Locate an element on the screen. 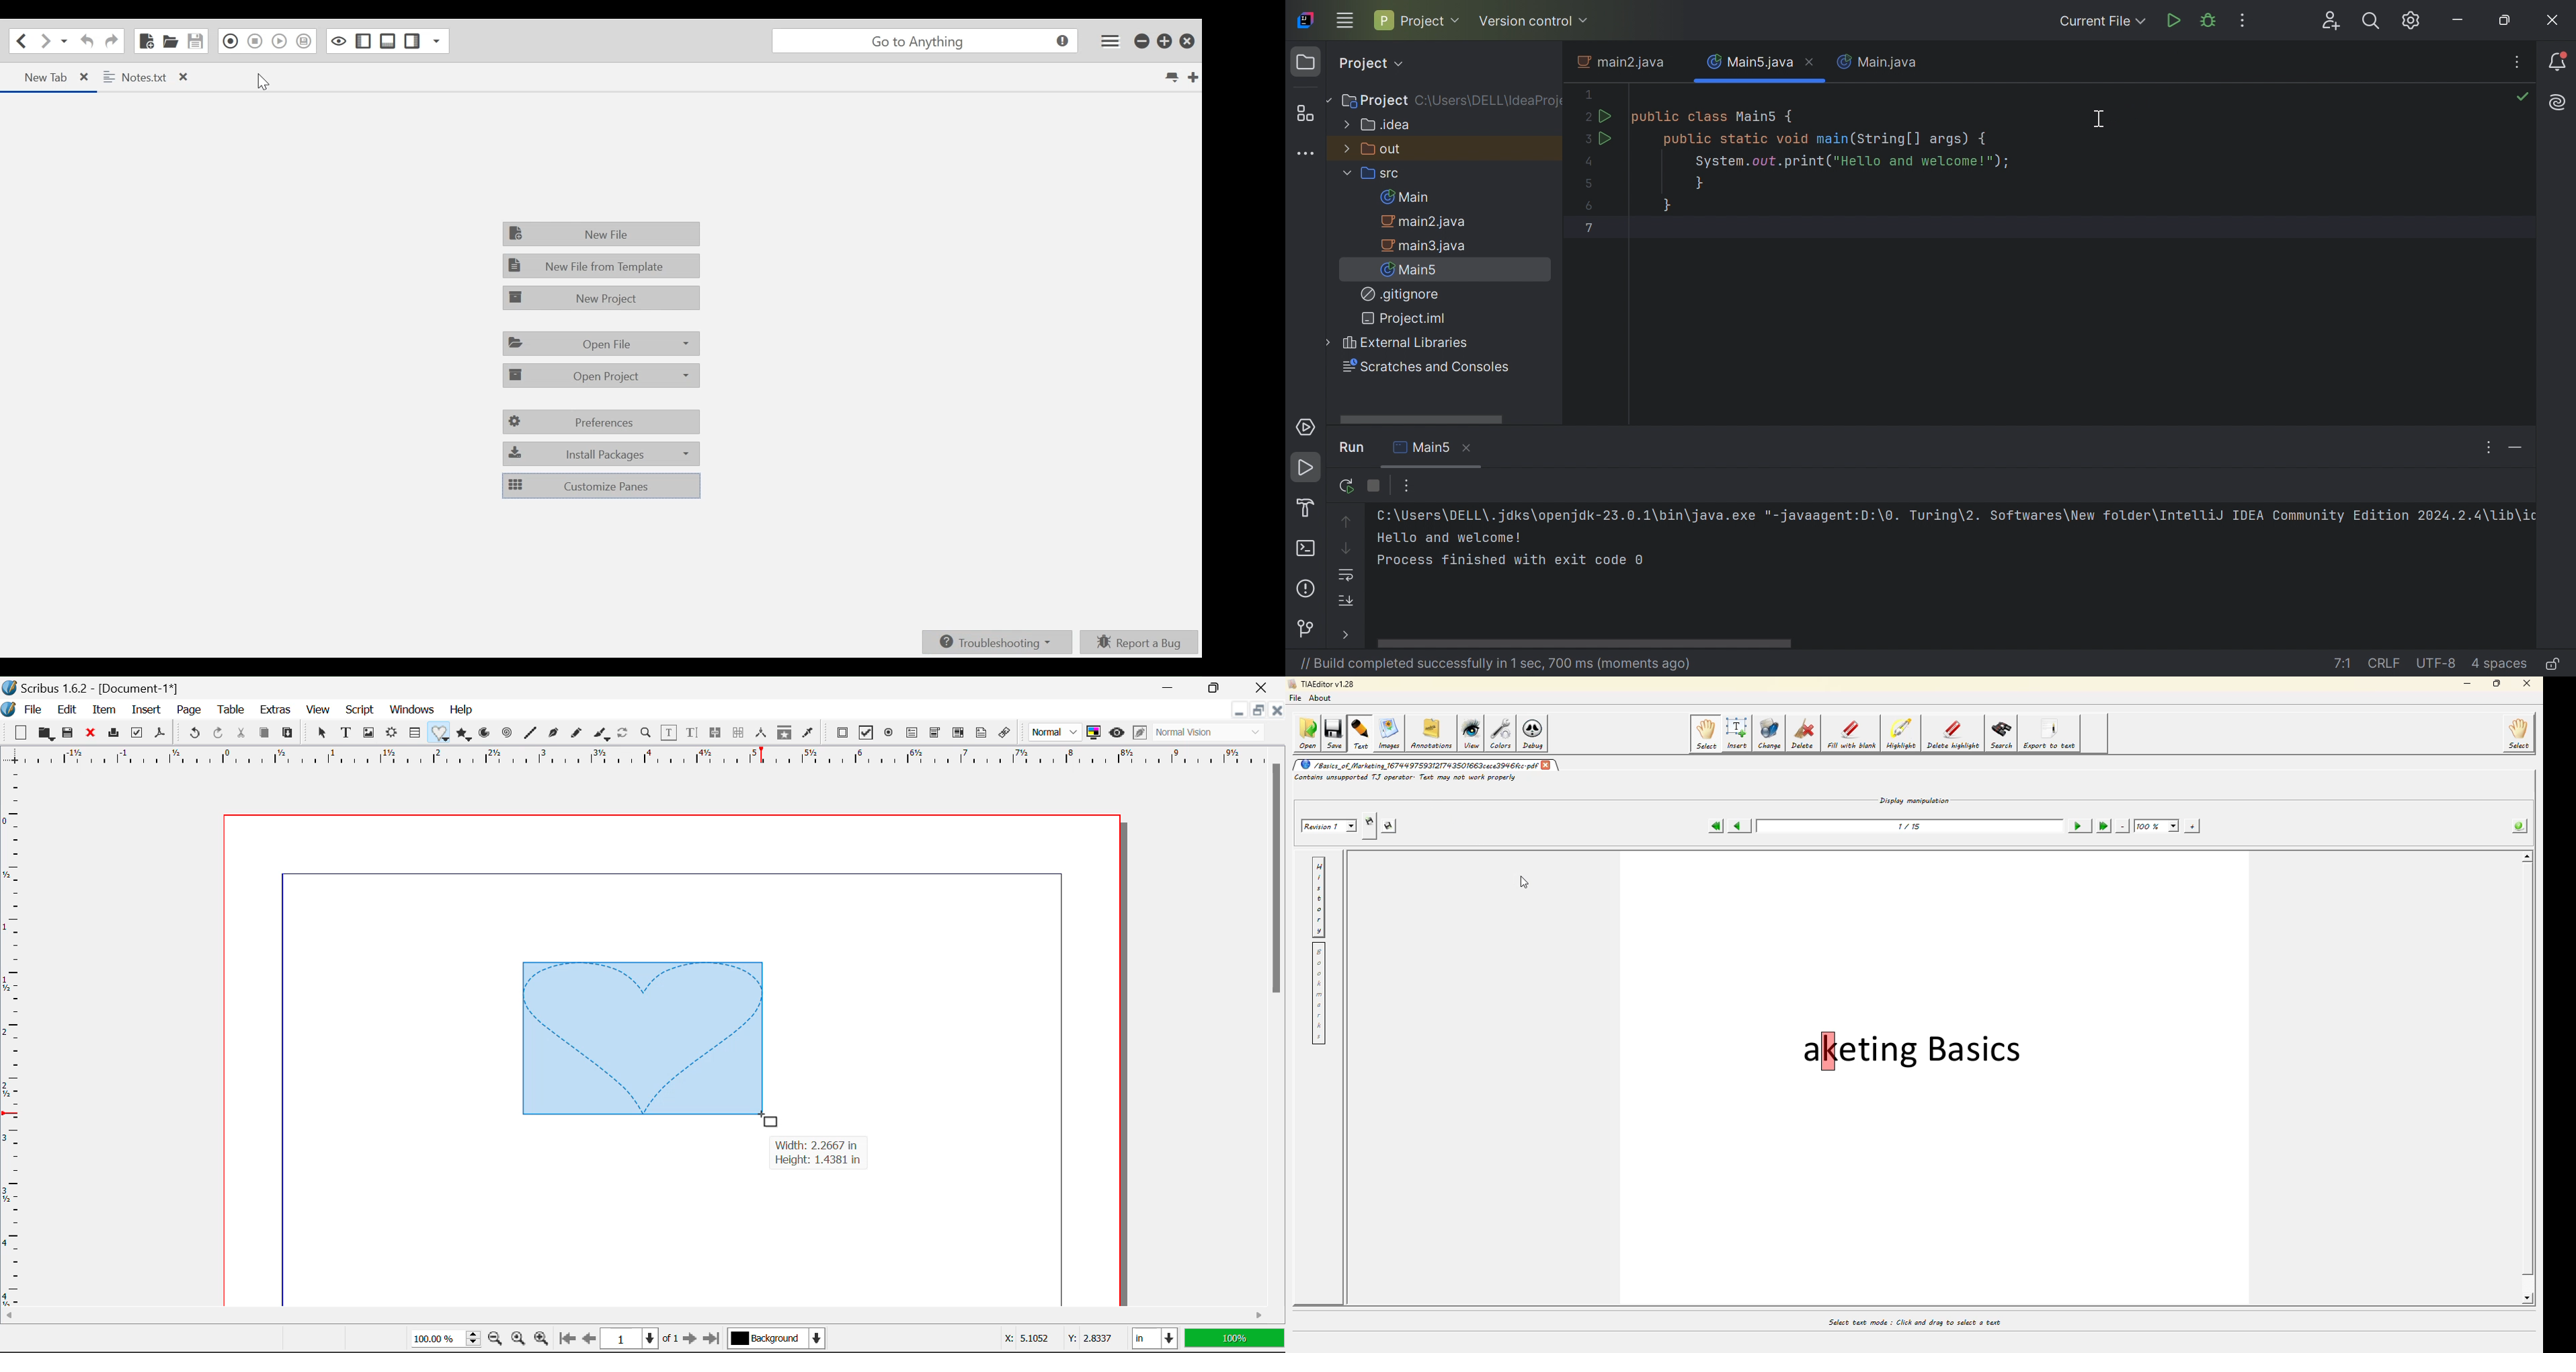 The width and height of the screenshot is (2576, 1372). Pdf List box is located at coordinates (959, 734).